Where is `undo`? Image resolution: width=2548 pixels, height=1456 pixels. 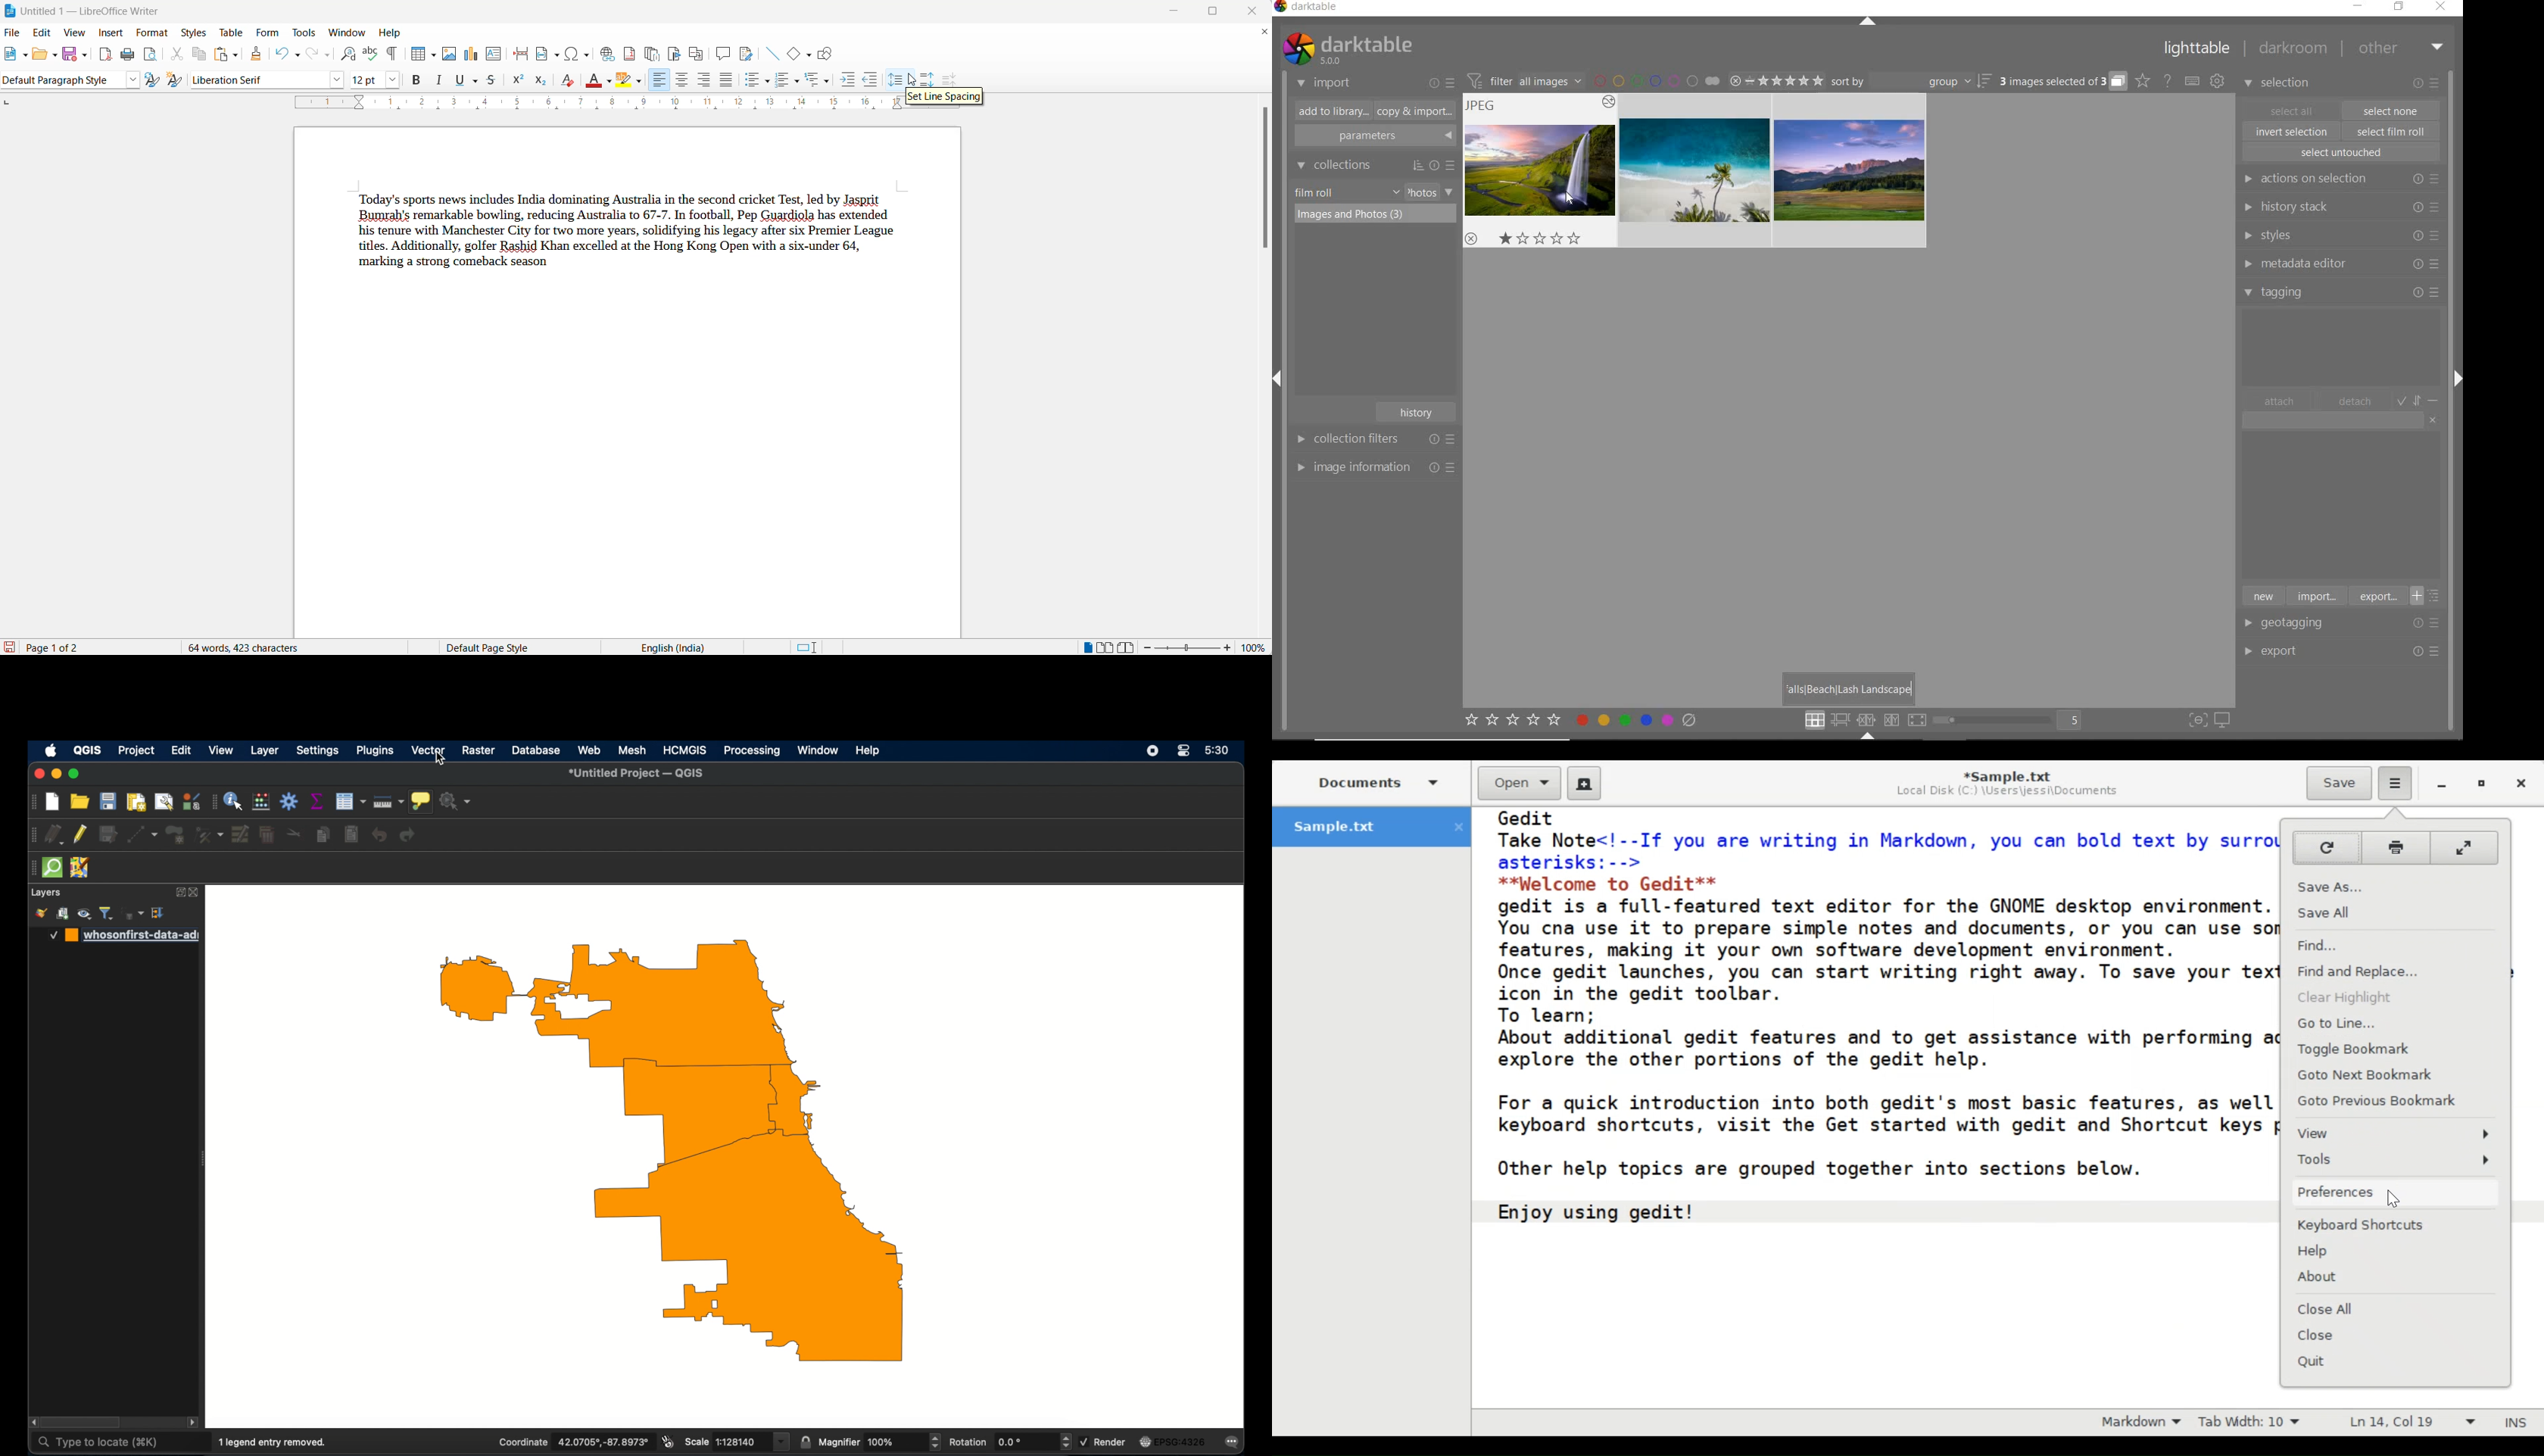 undo is located at coordinates (281, 55).